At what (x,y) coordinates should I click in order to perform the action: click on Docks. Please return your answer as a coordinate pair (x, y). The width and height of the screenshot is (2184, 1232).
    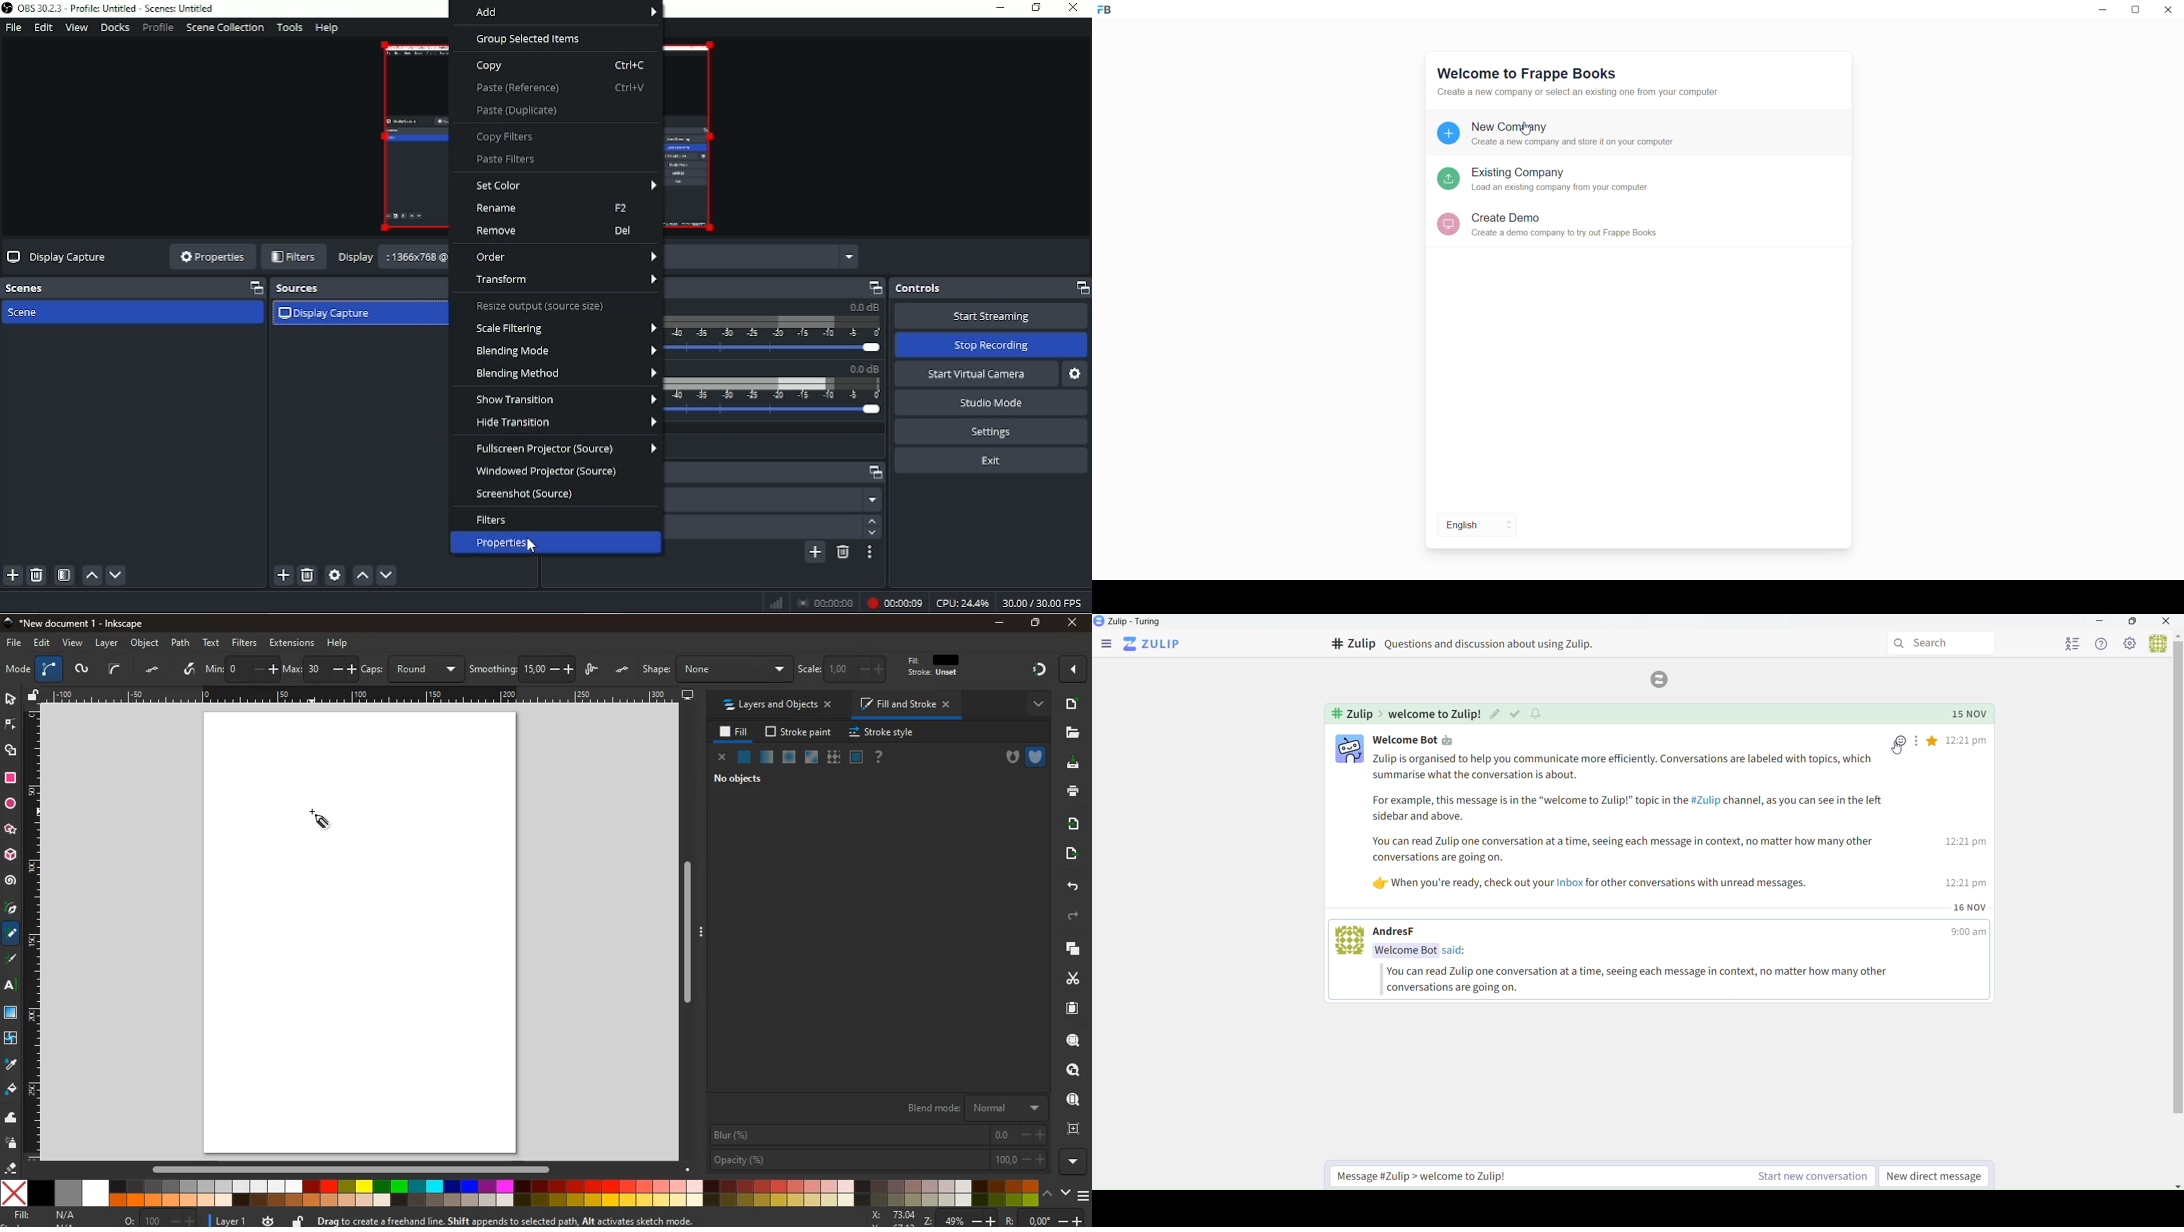
    Looking at the image, I should click on (116, 29).